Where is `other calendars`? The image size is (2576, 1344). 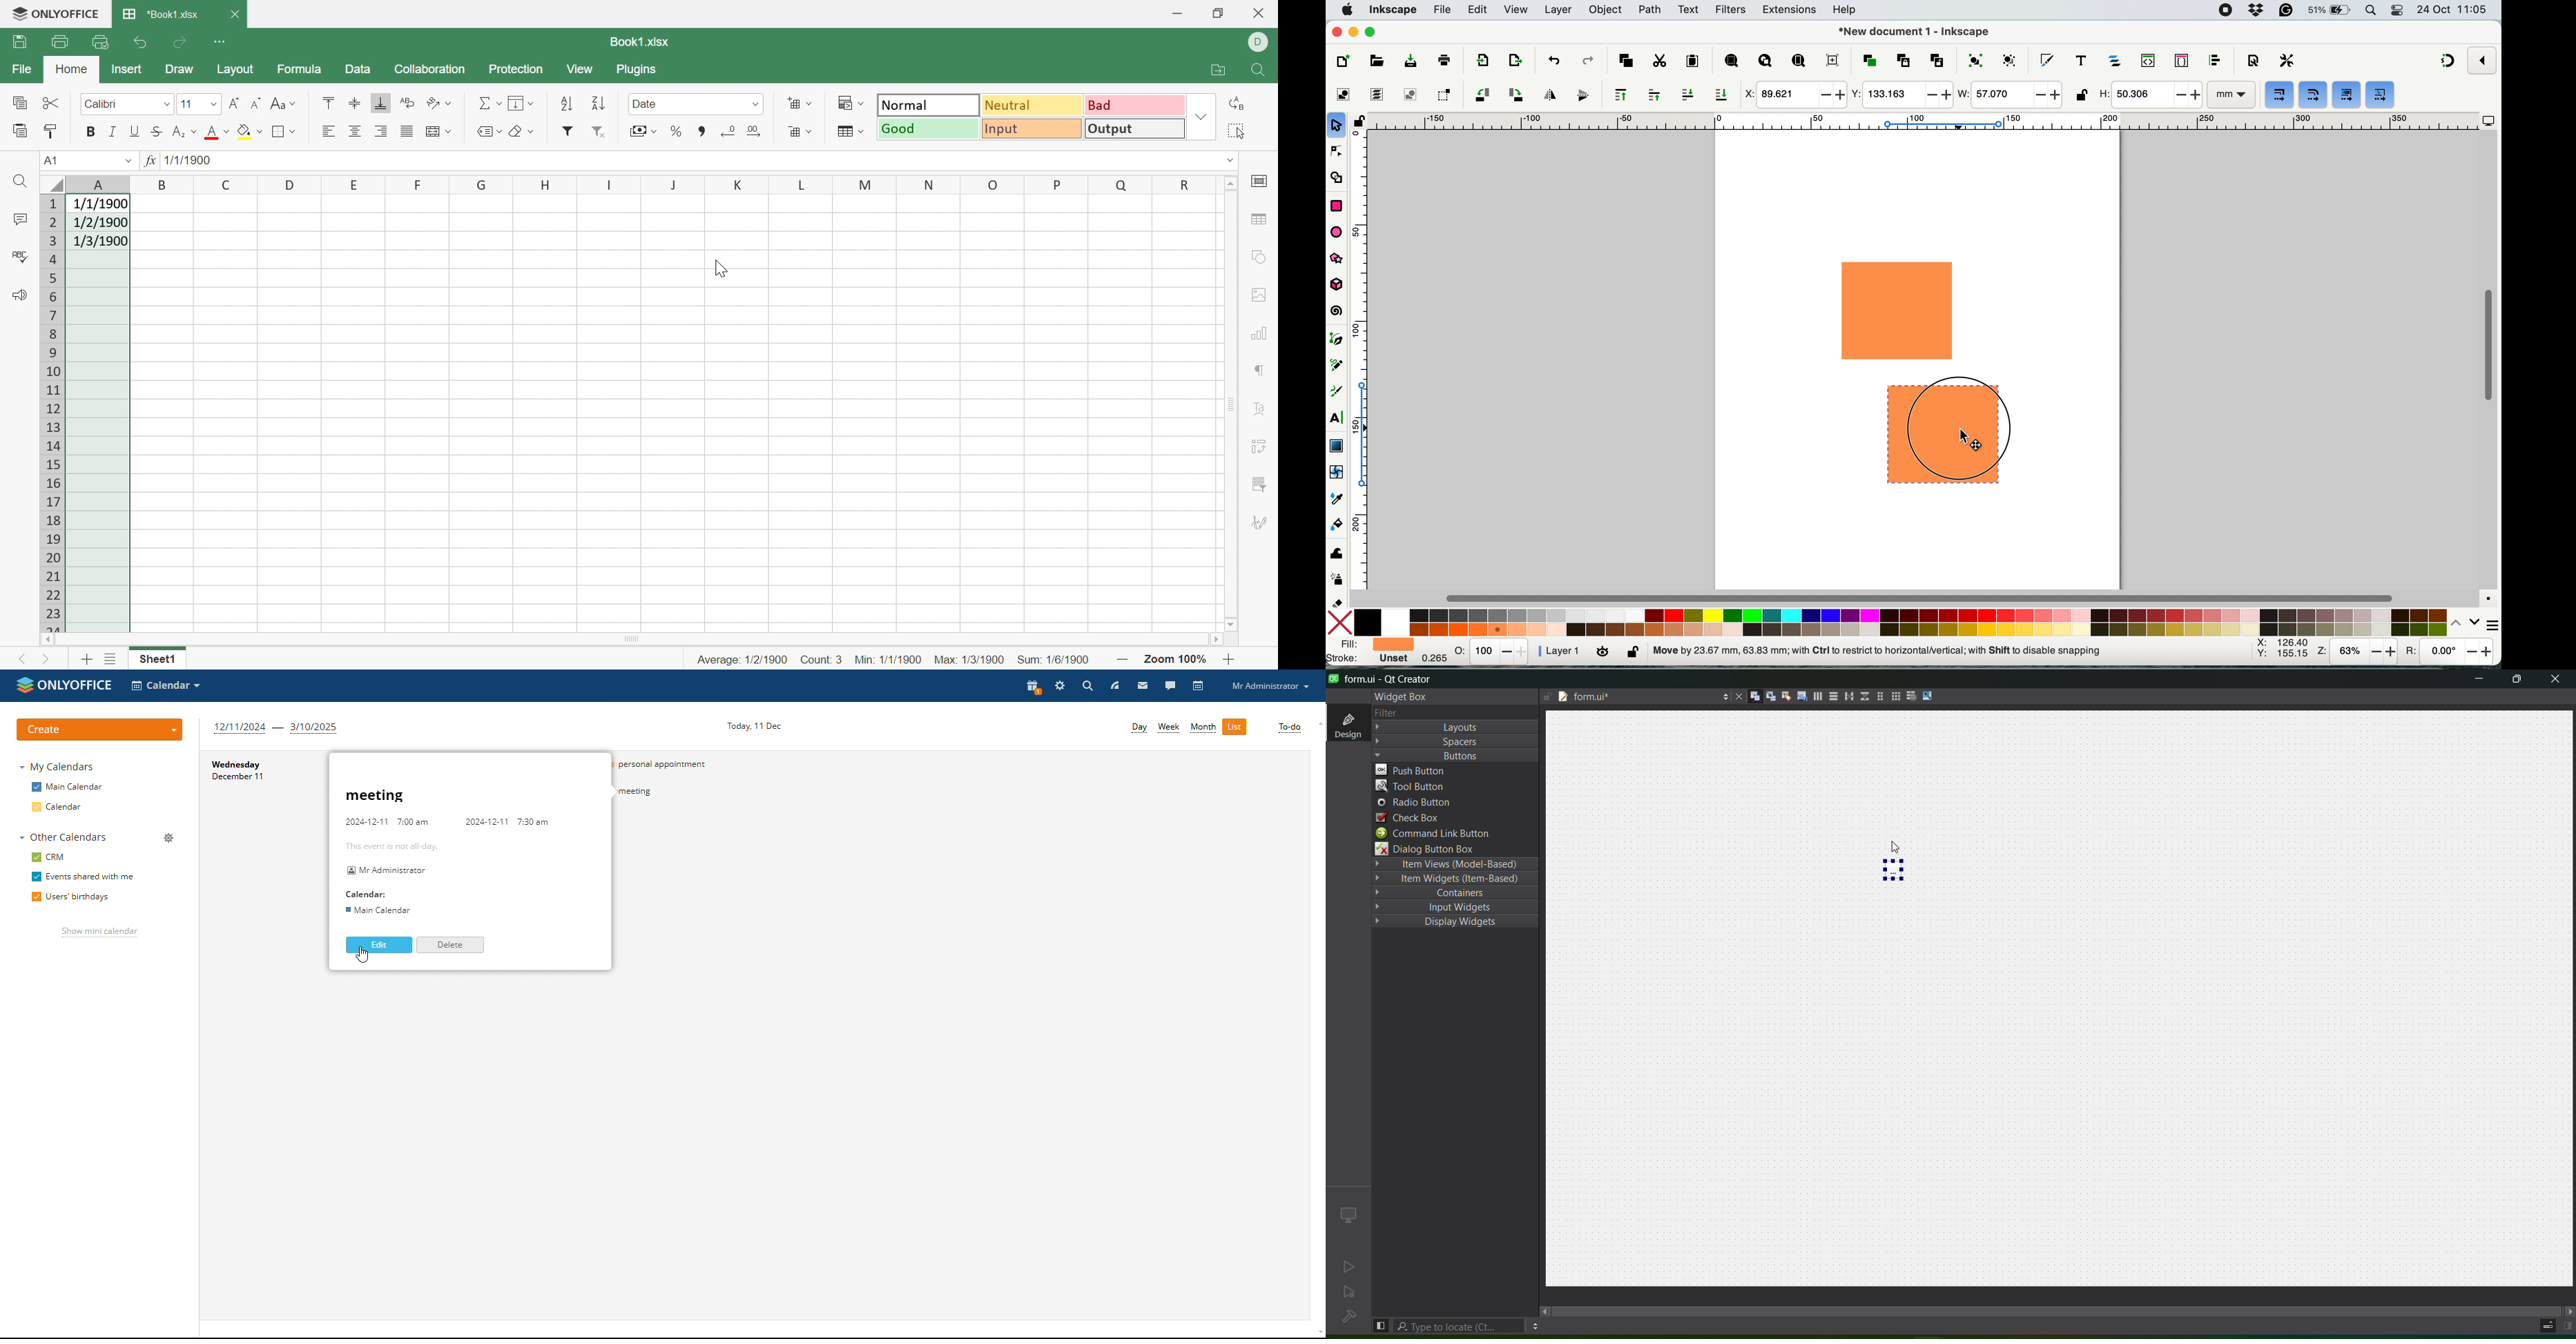
other calendars is located at coordinates (63, 837).